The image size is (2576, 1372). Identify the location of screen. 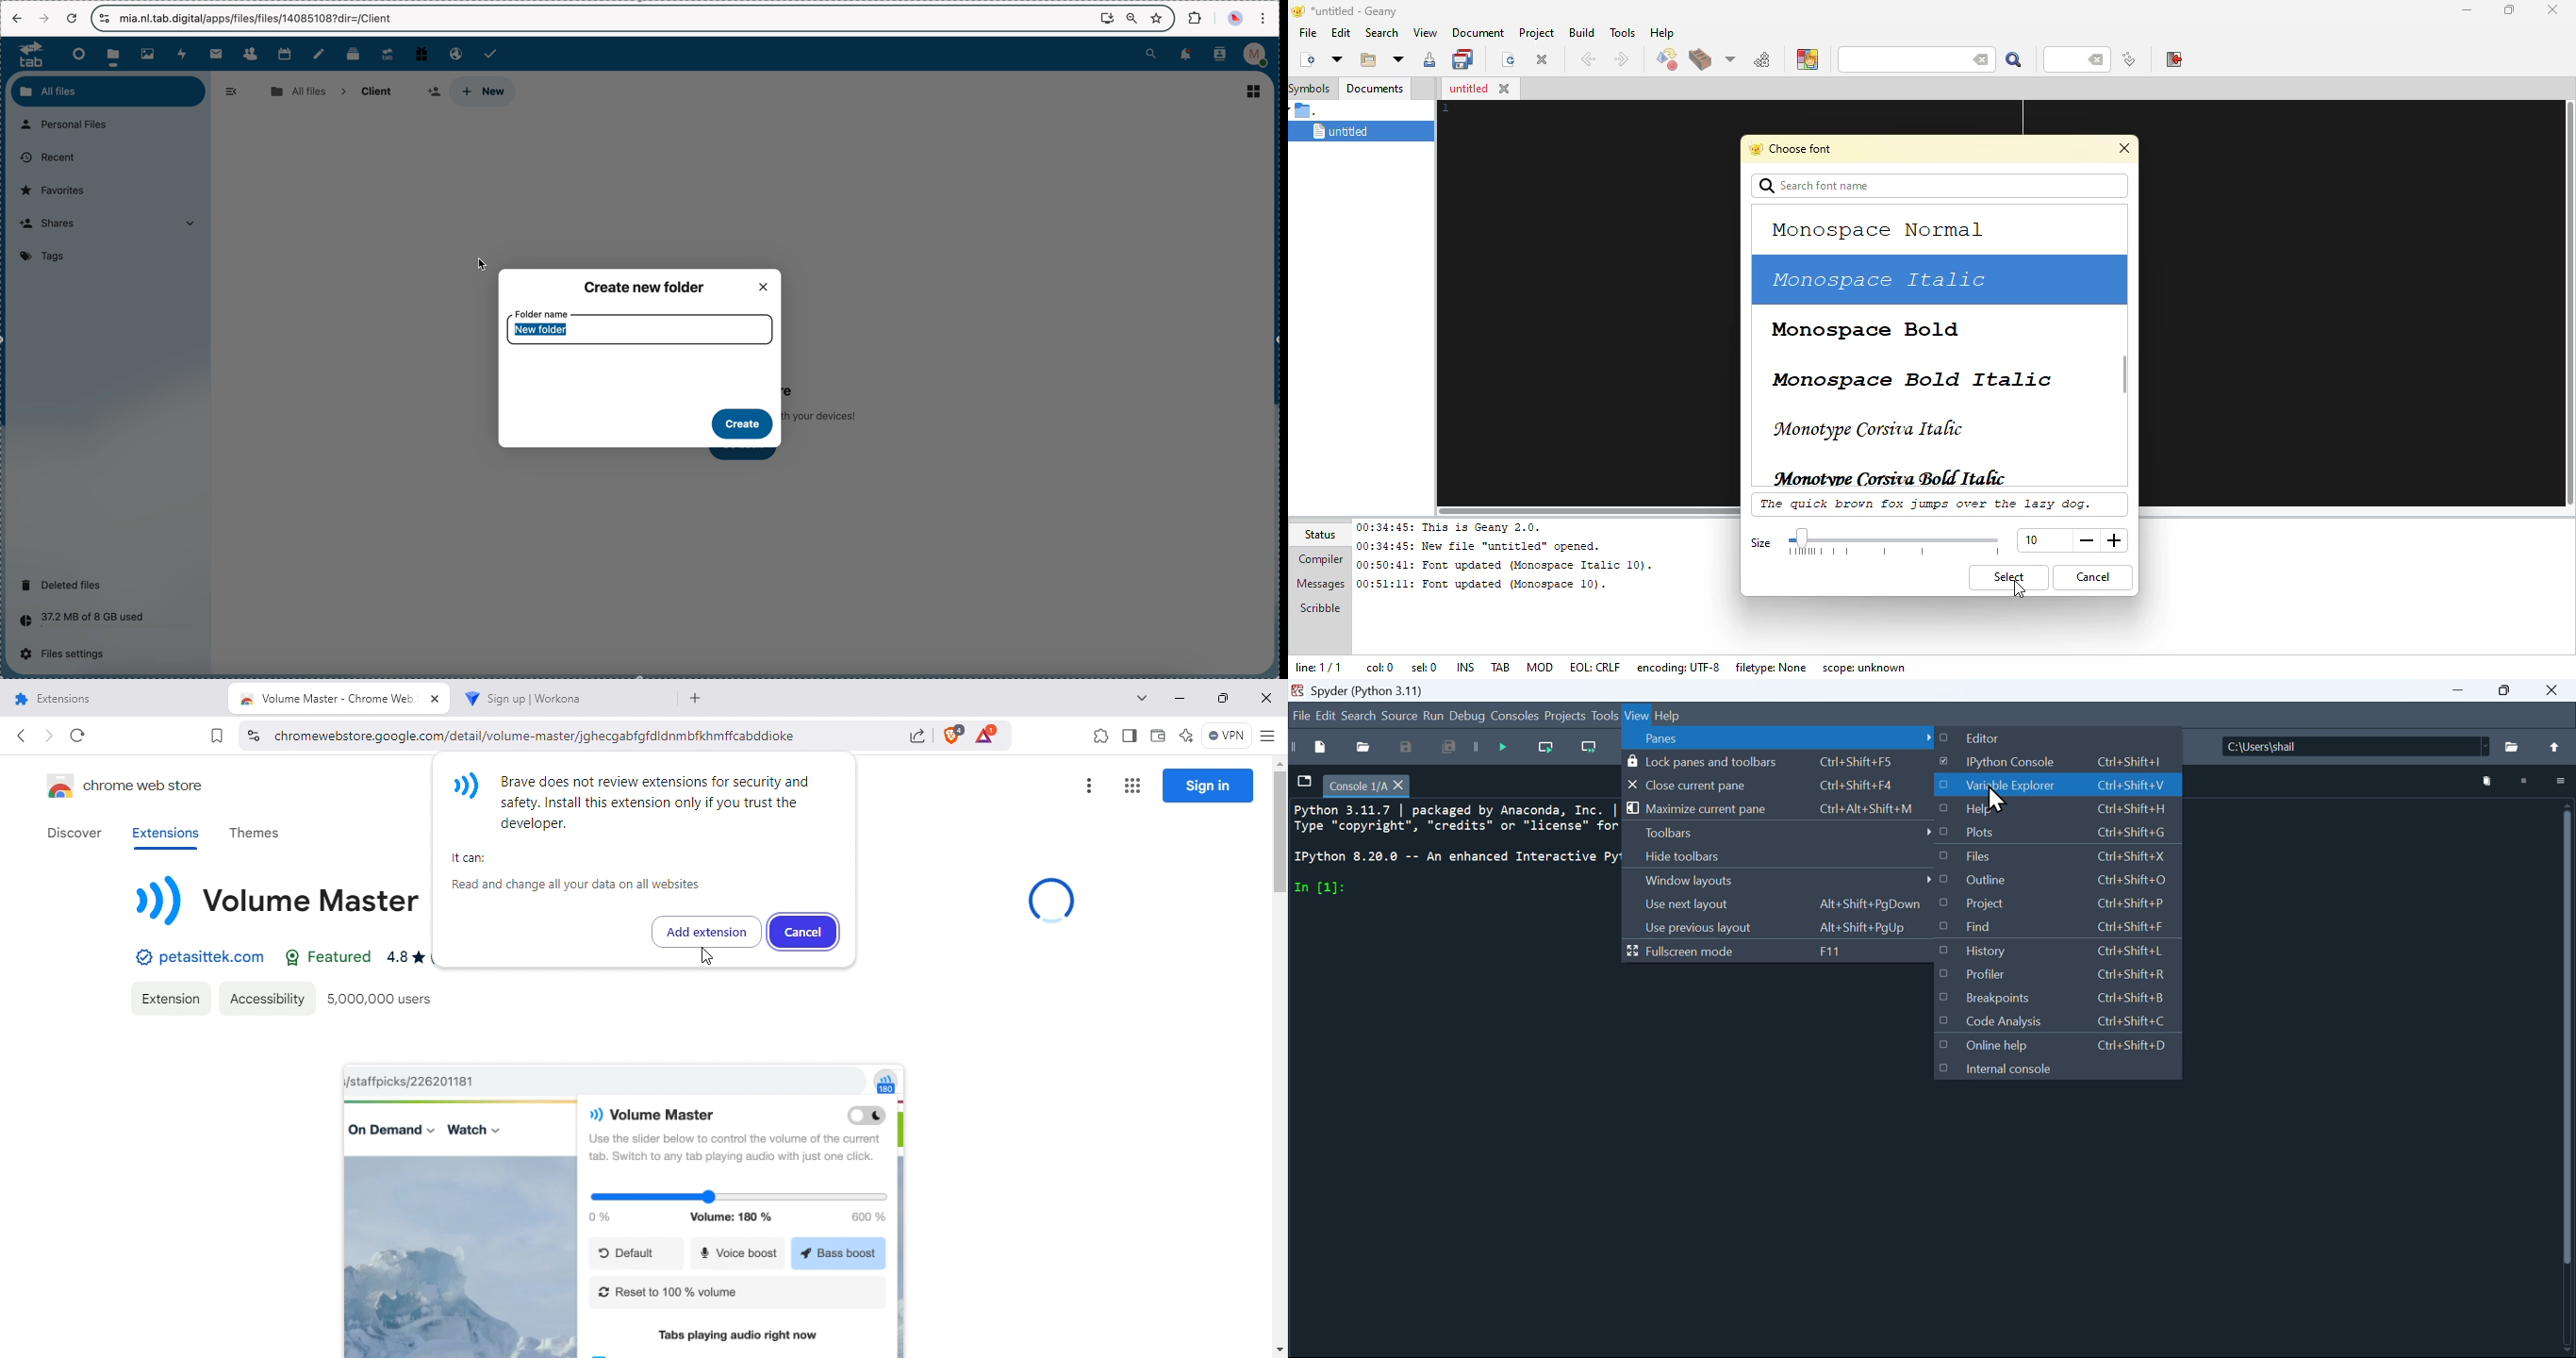
(1107, 17).